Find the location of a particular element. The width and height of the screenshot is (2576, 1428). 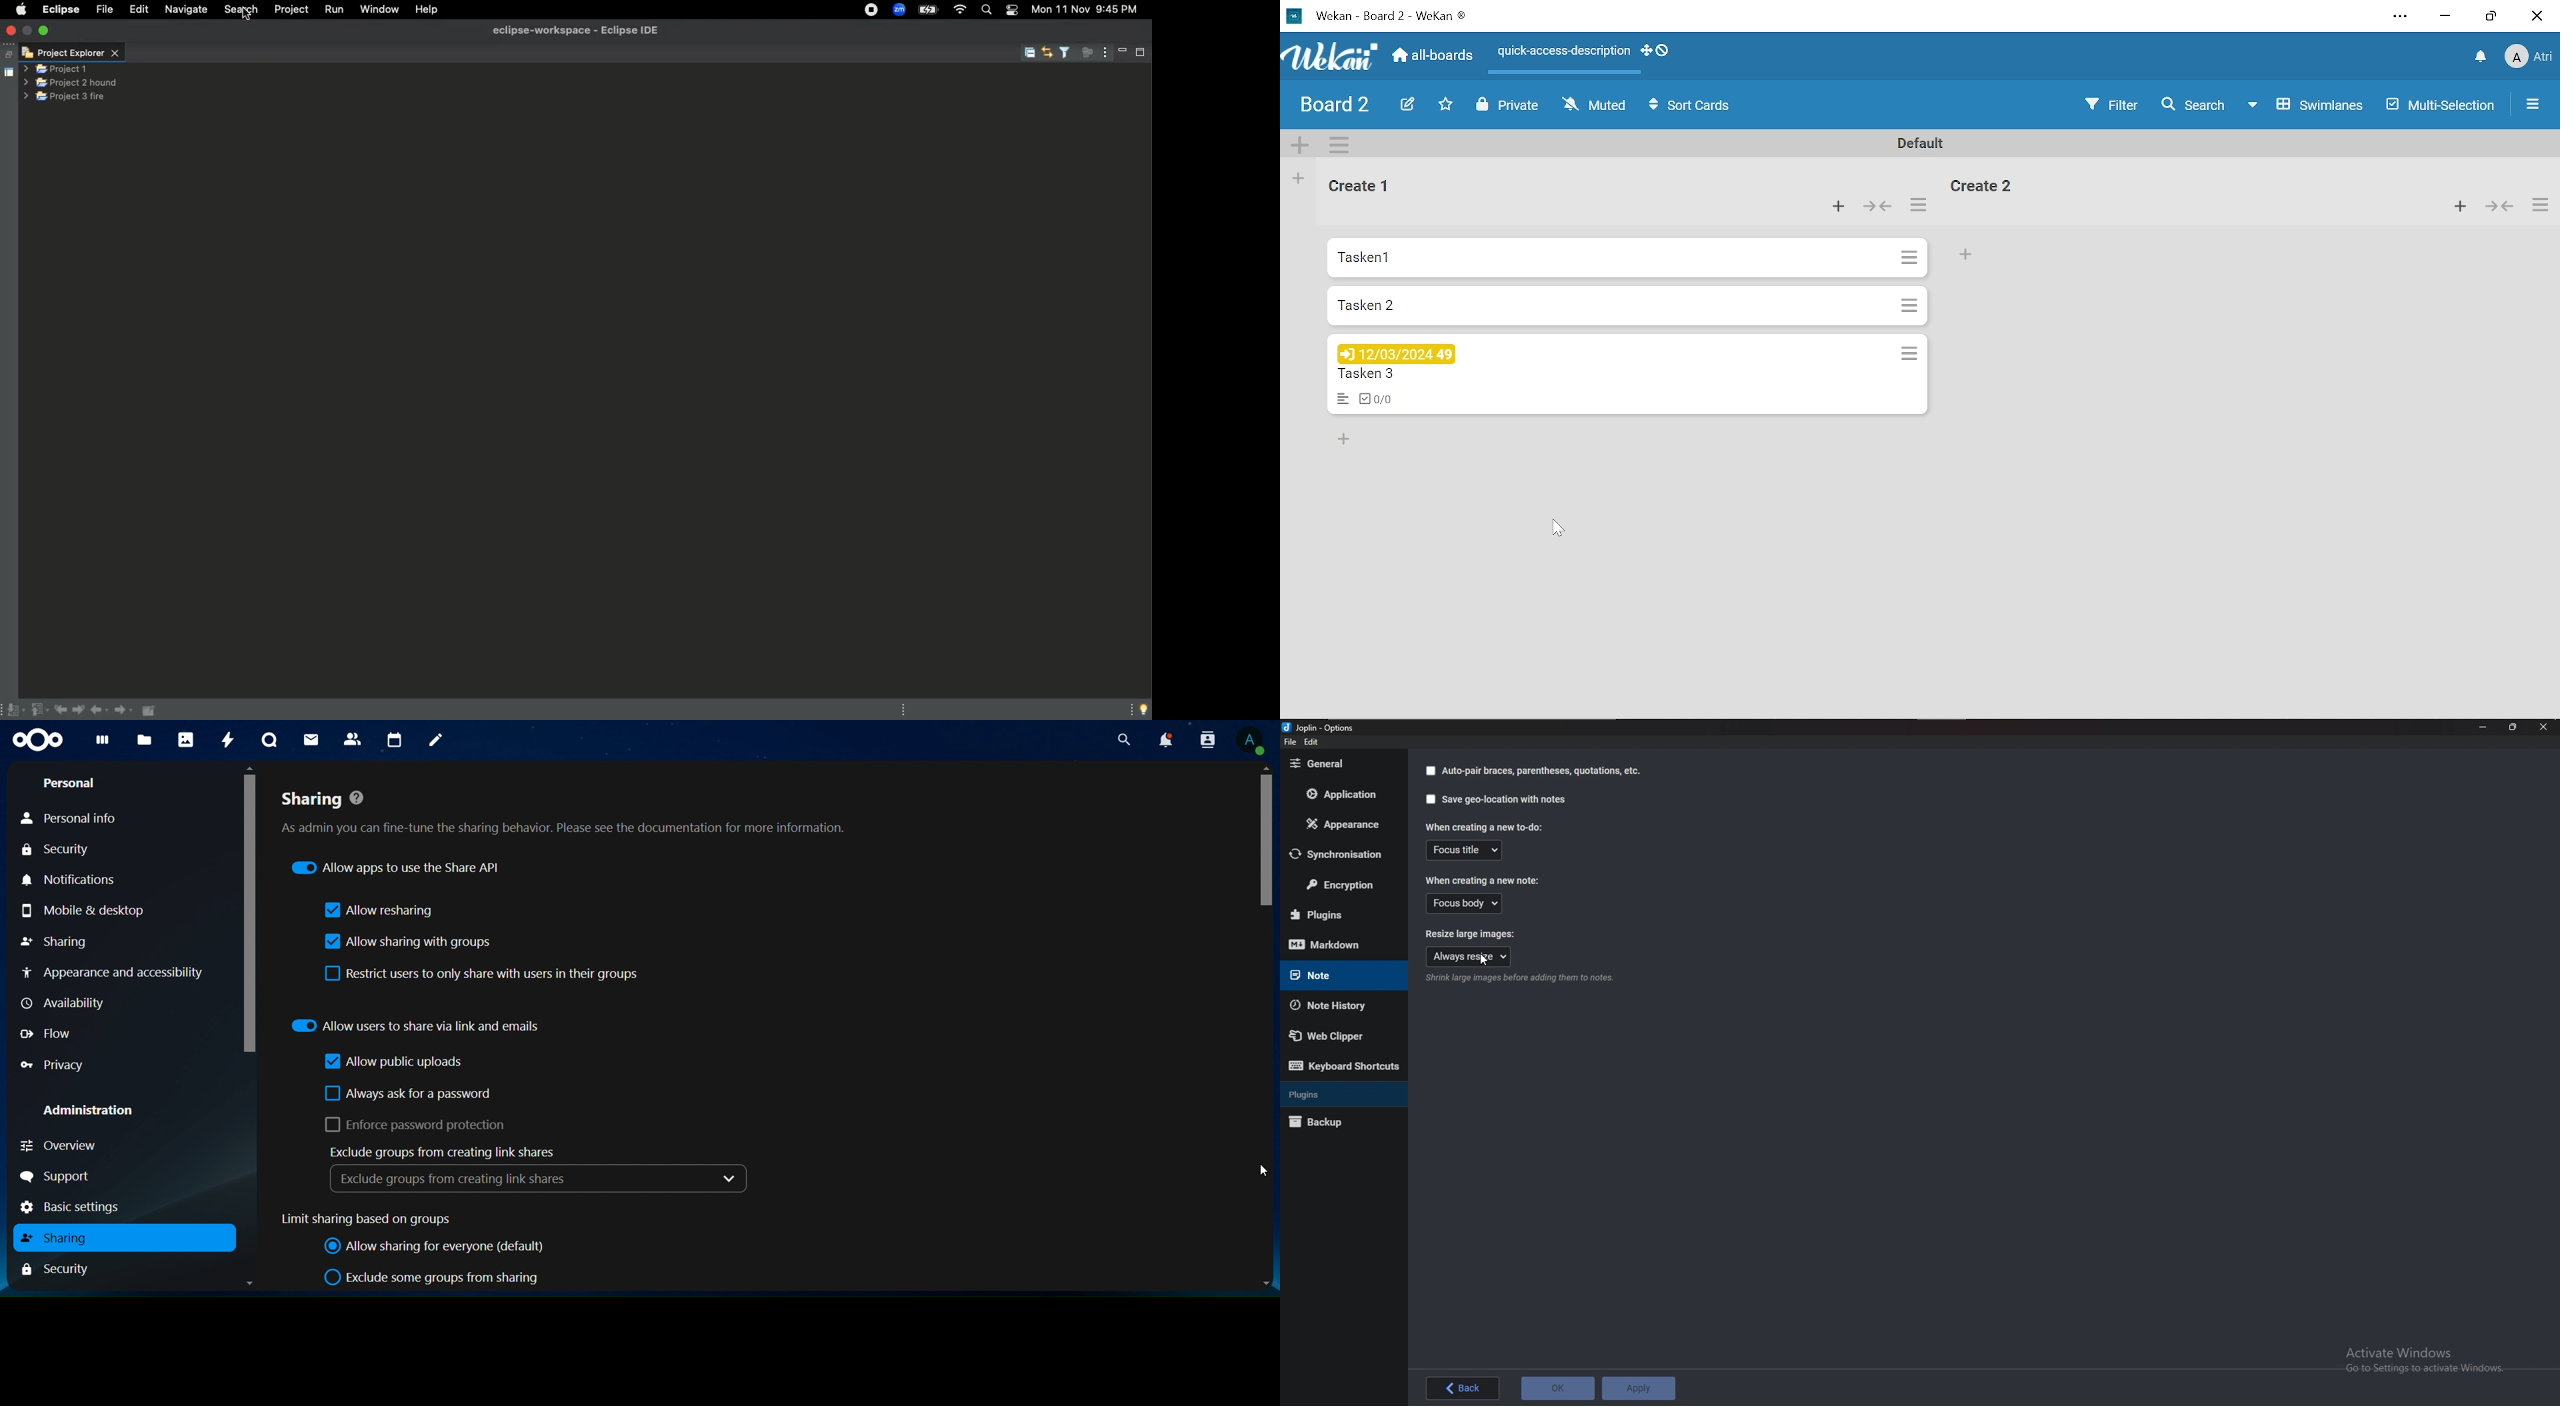

allow sharing with groups is located at coordinates (407, 942).